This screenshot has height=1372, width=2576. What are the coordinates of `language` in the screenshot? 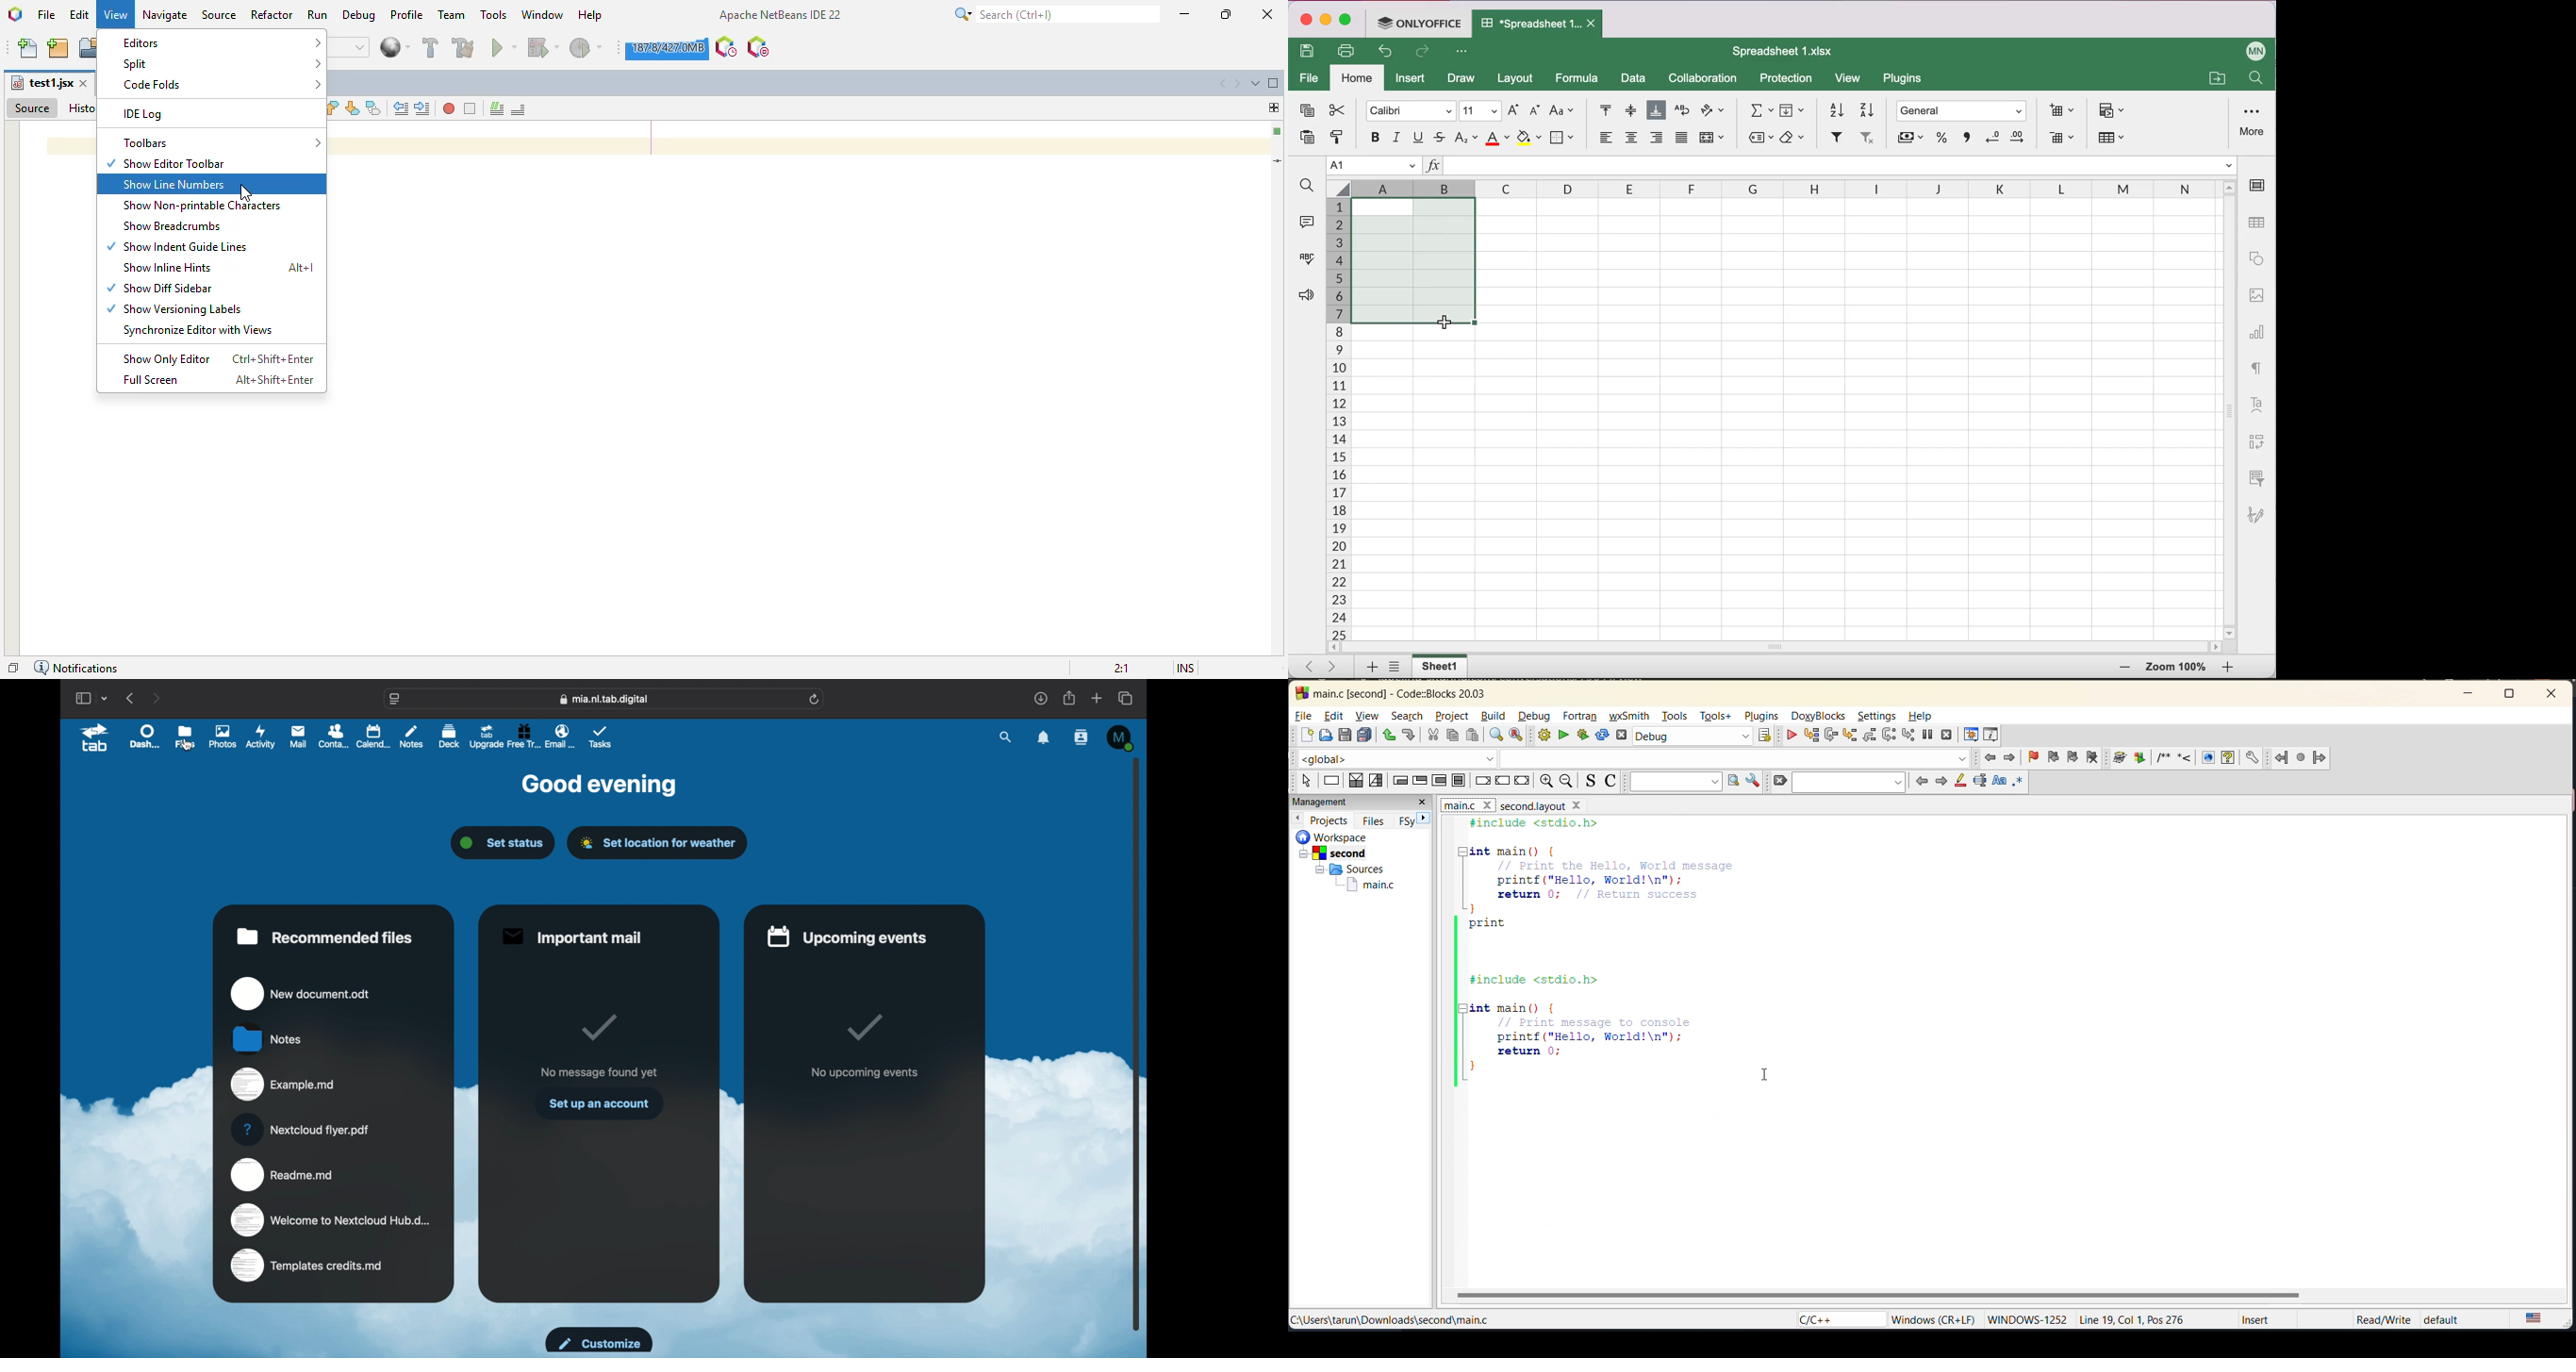 It's located at (1841, 1318).